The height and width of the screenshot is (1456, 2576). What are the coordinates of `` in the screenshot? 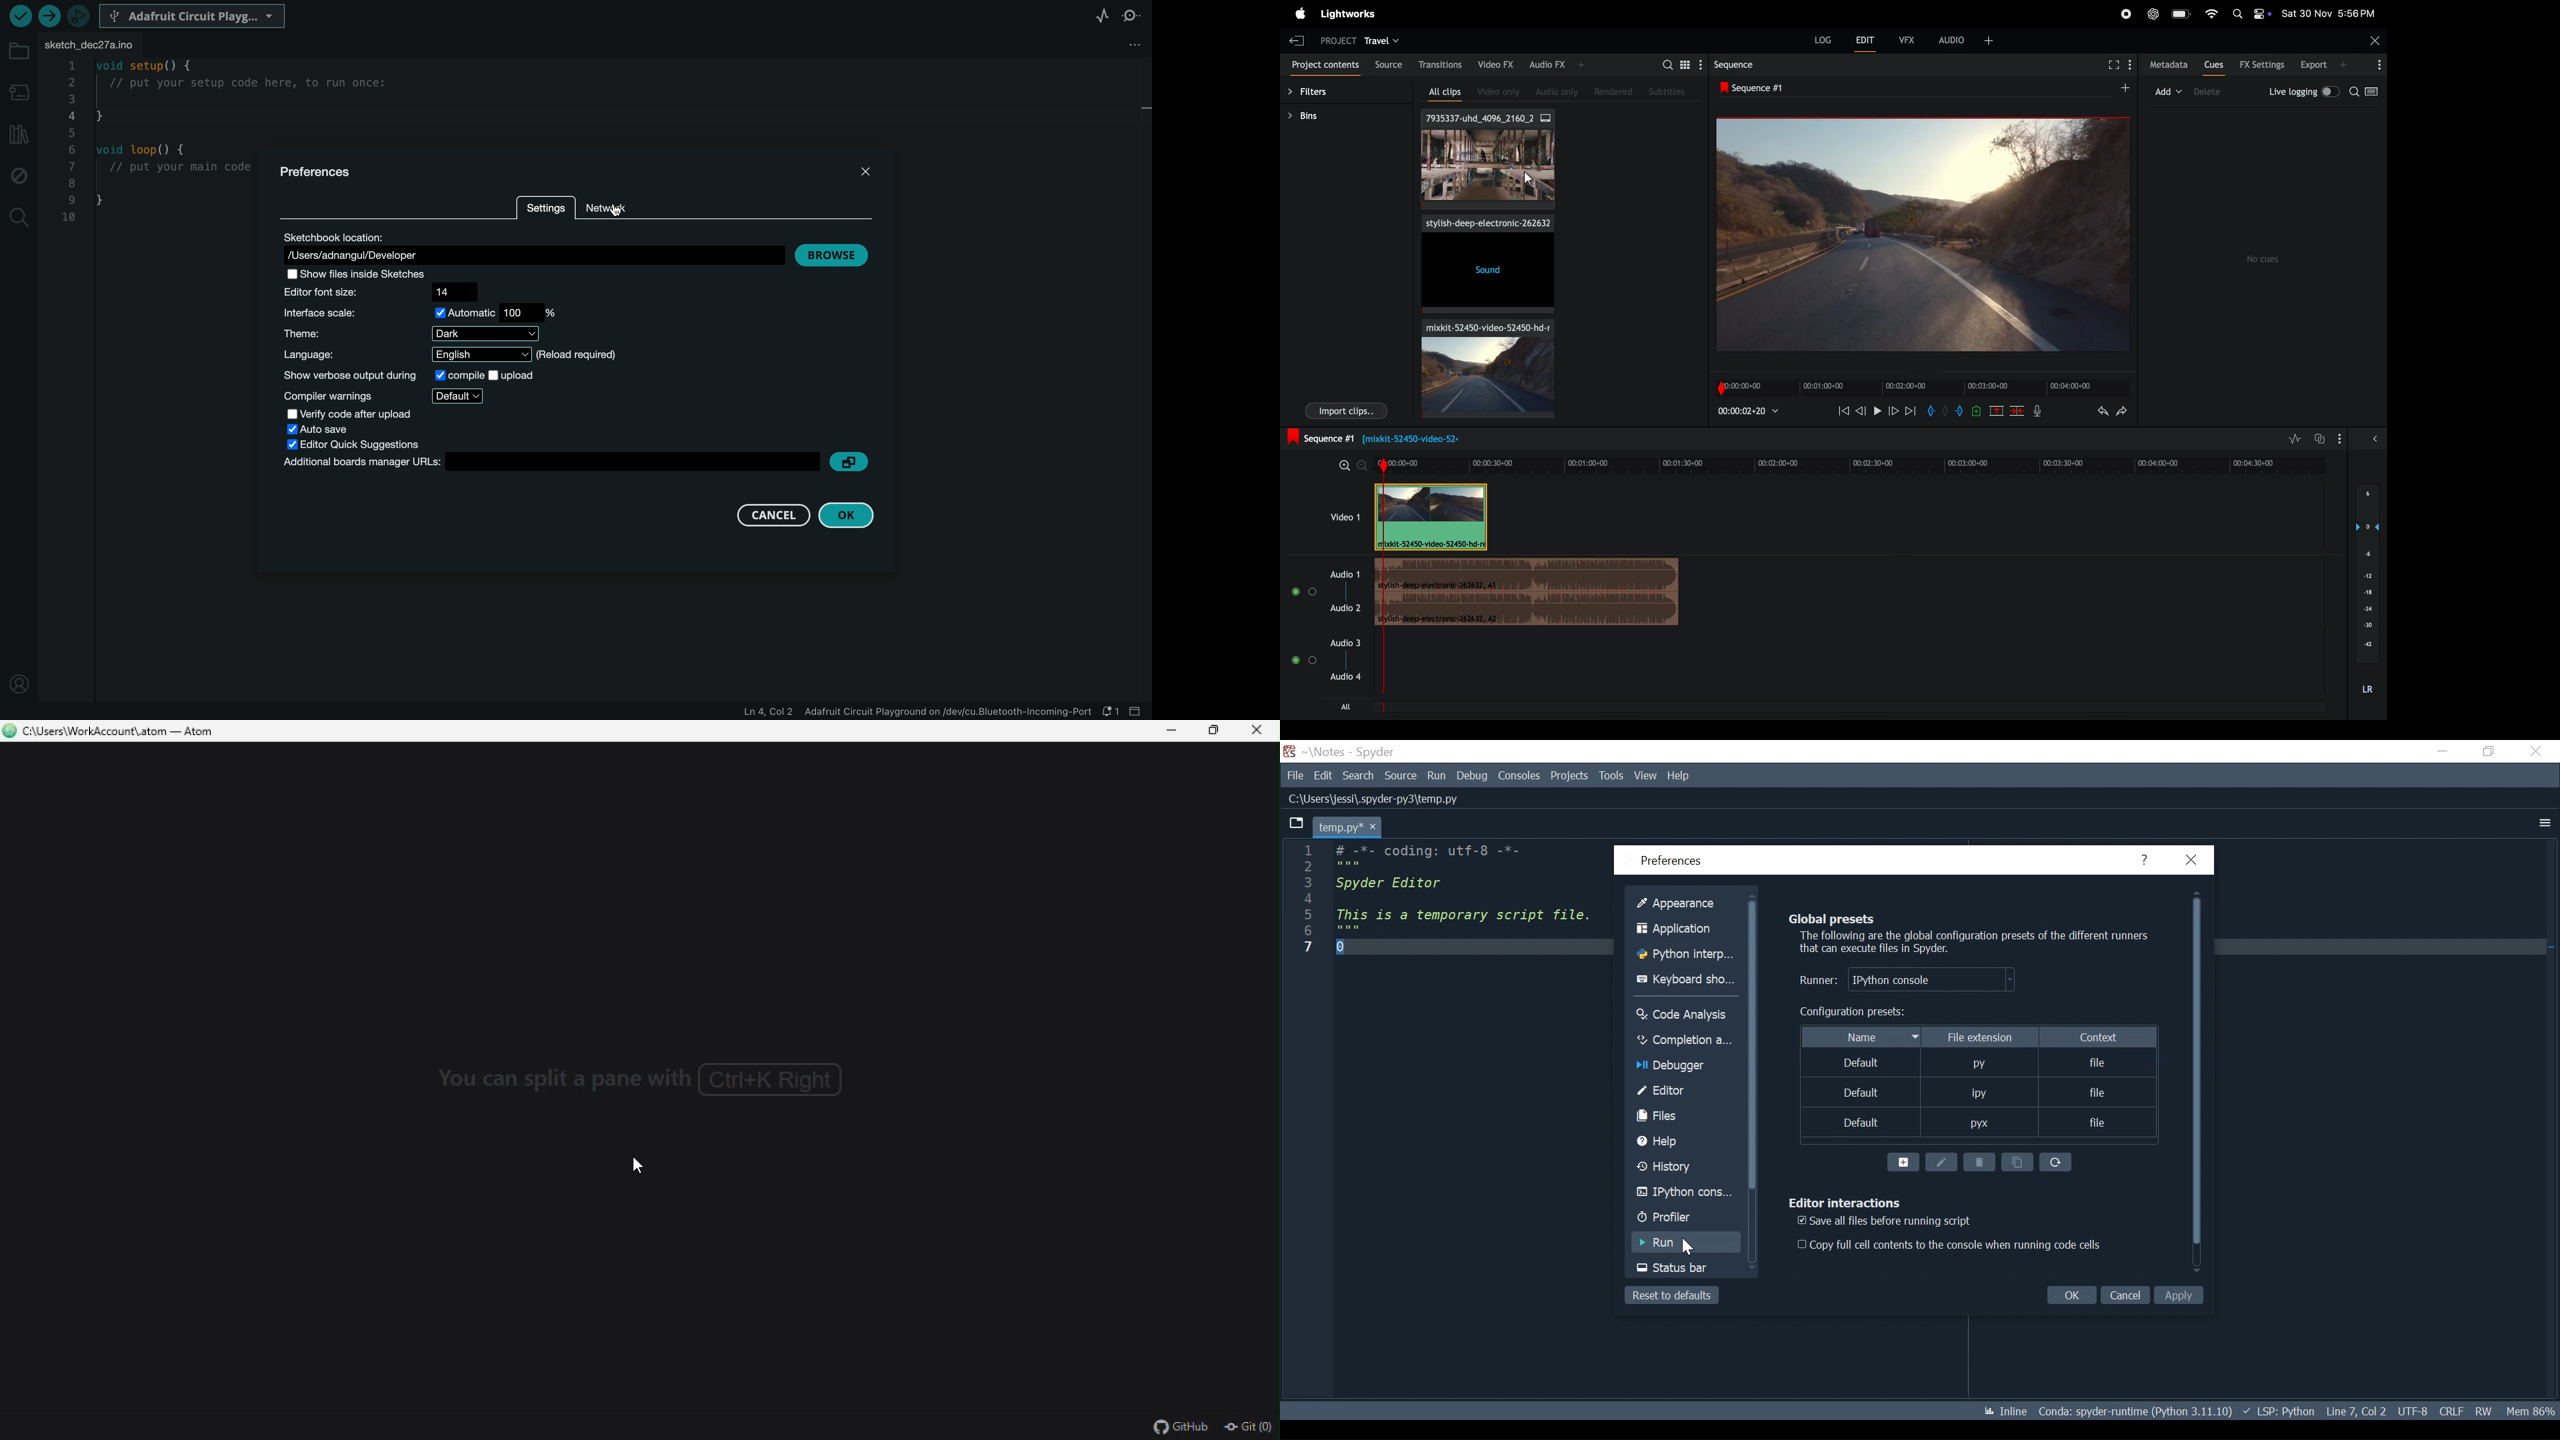 It's located at (1359, 776).